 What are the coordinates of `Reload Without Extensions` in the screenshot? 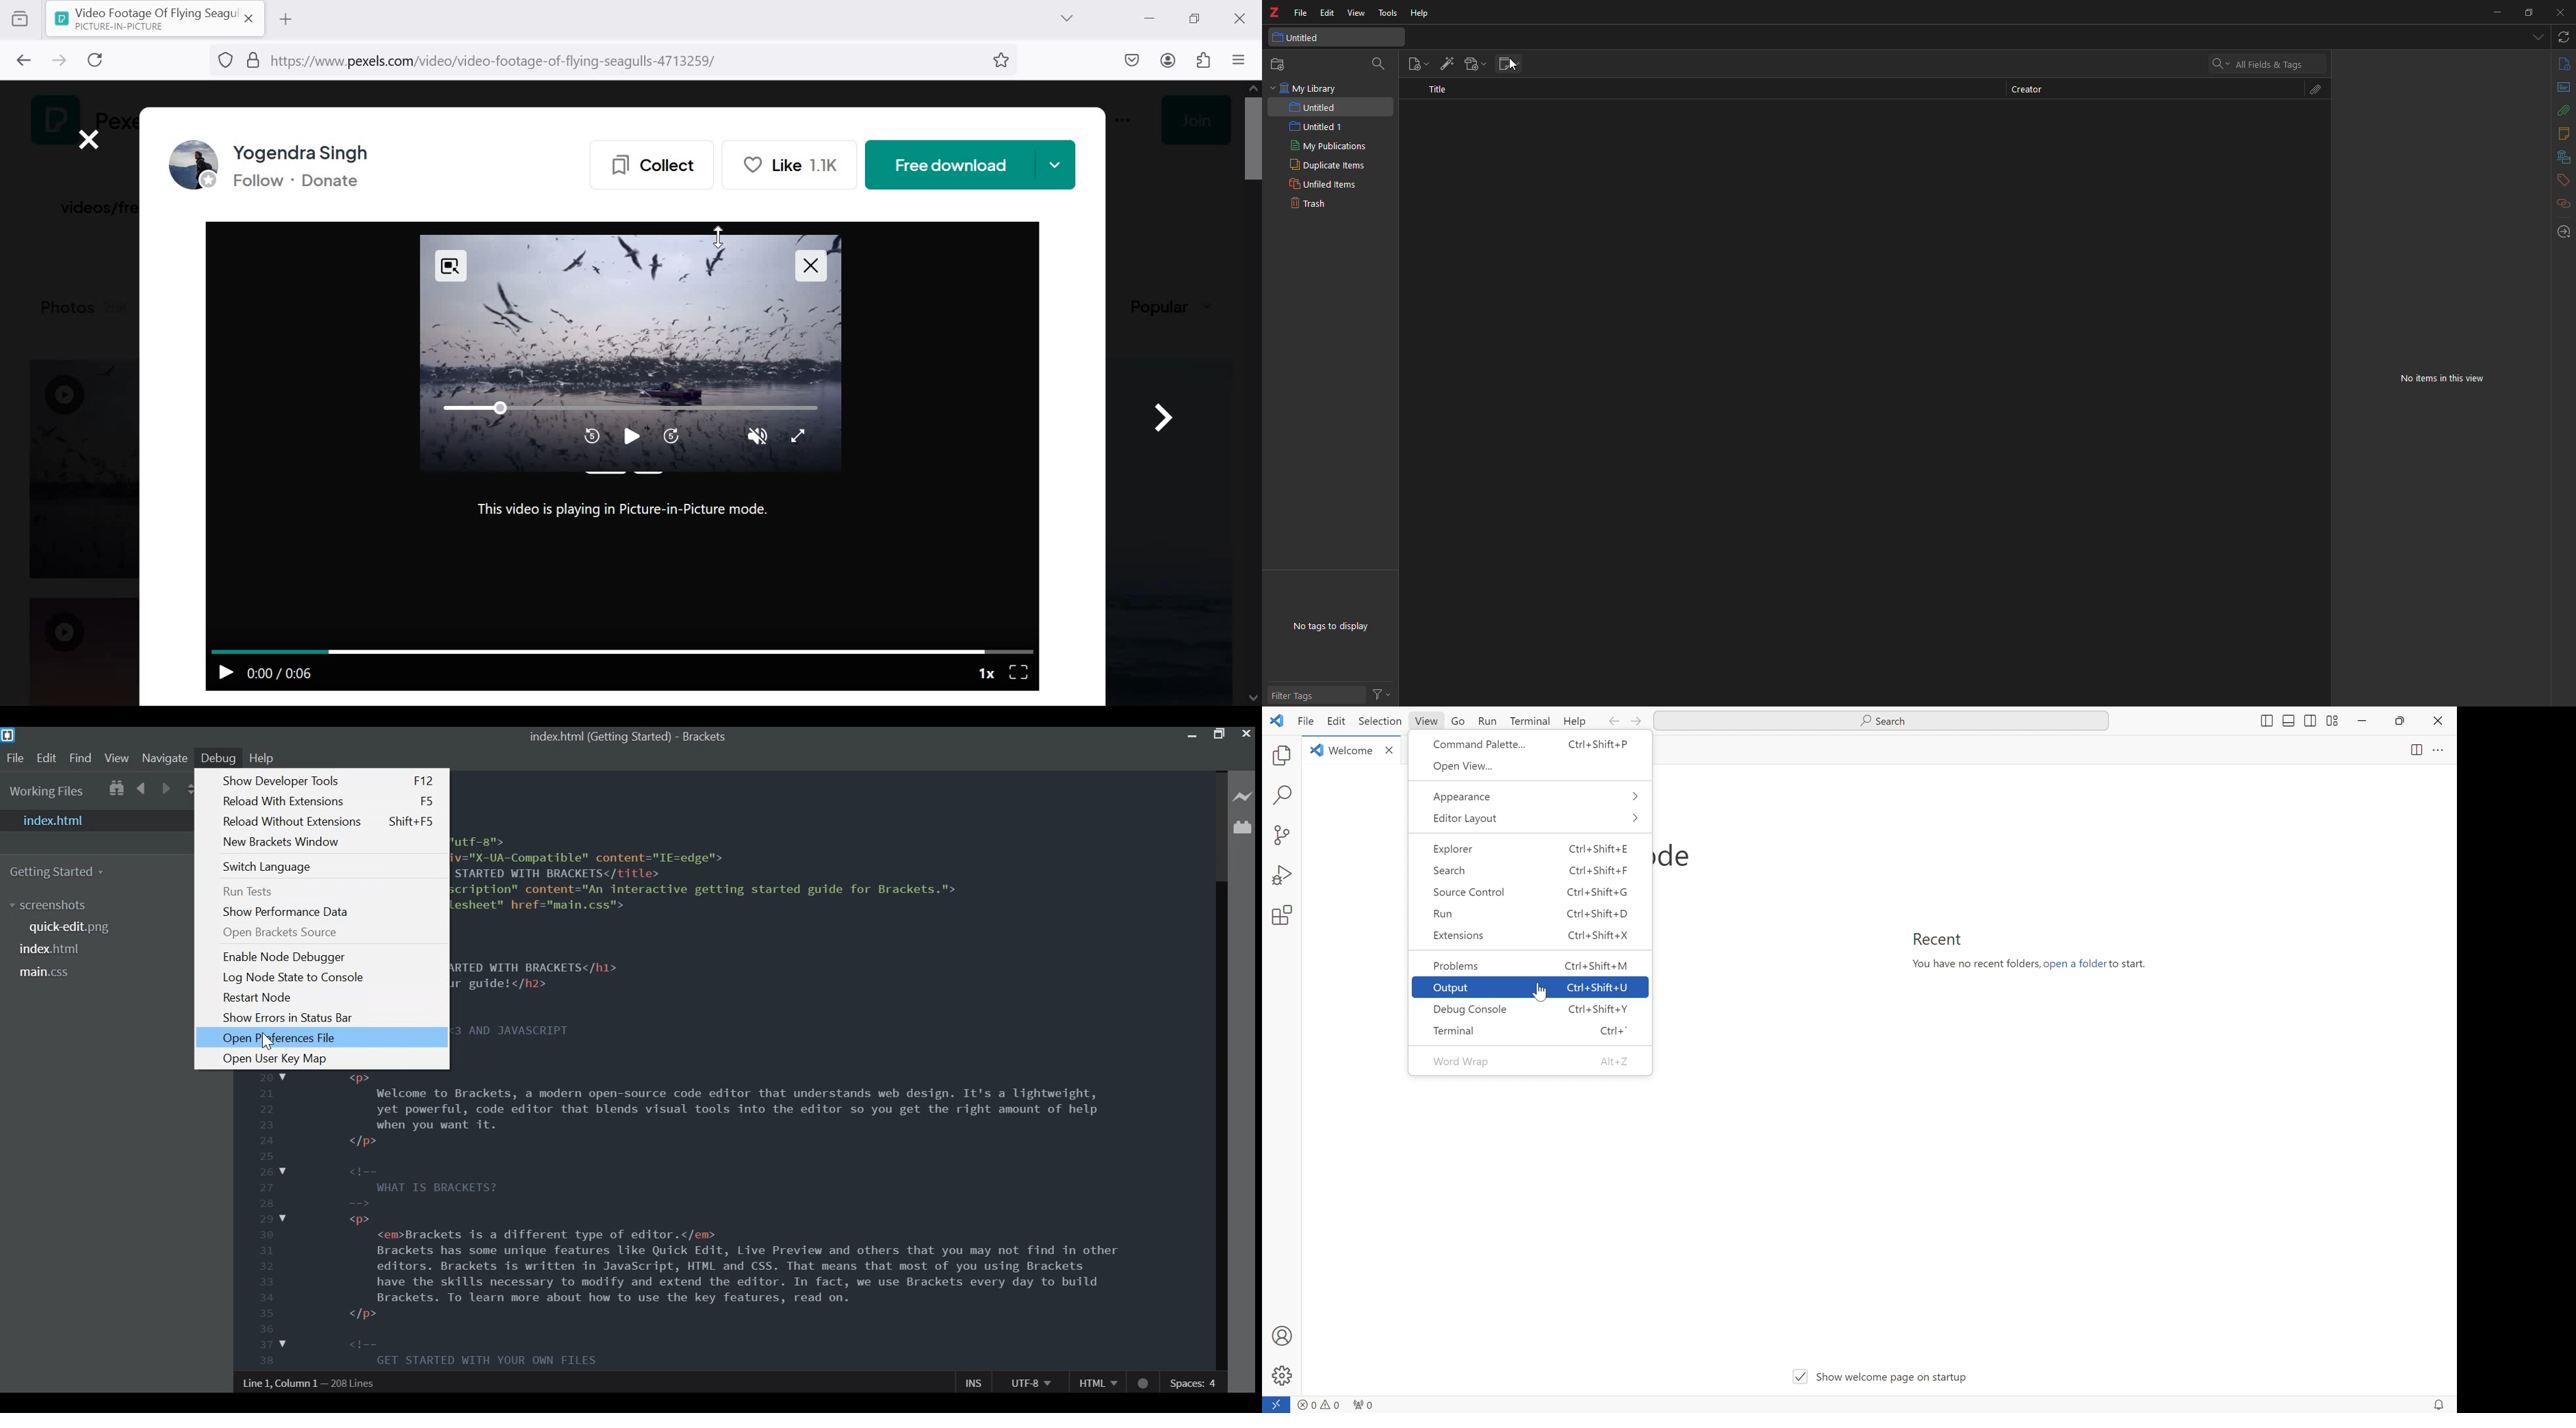 It's located at (328, 821).